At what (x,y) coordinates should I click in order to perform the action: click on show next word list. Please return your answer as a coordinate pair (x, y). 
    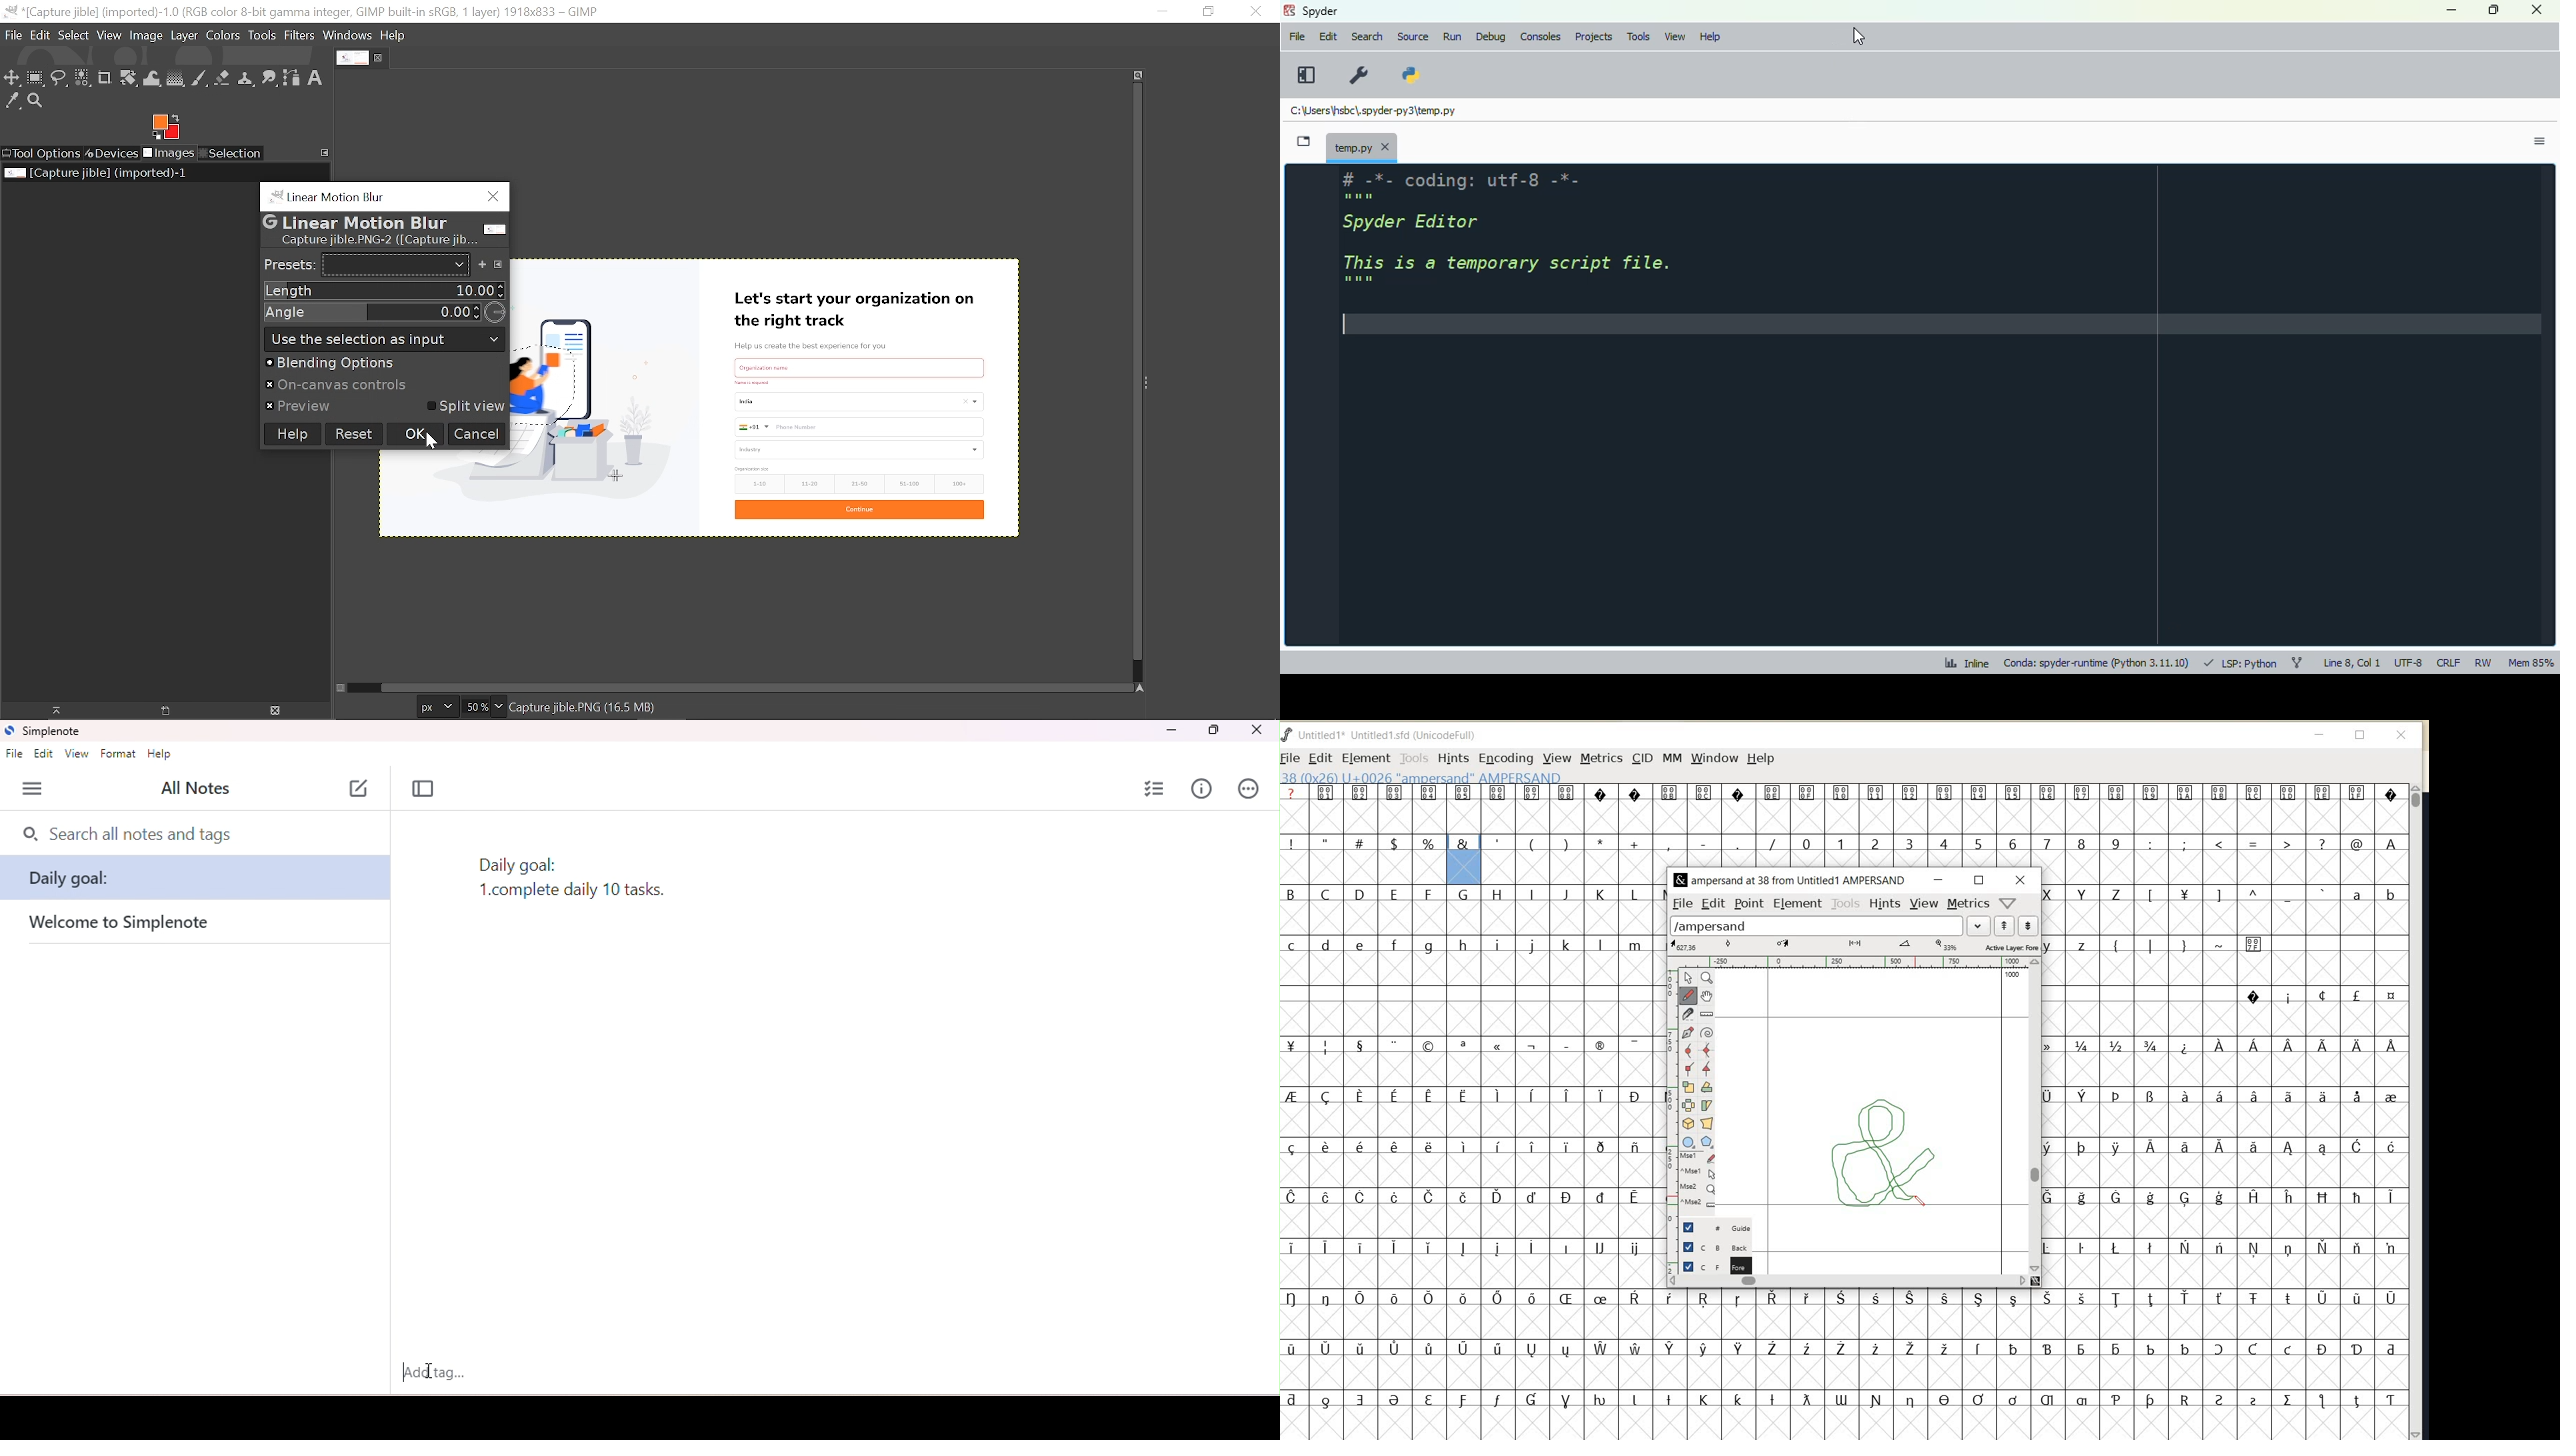
    Looking at the image, I should click on (2028, 926).